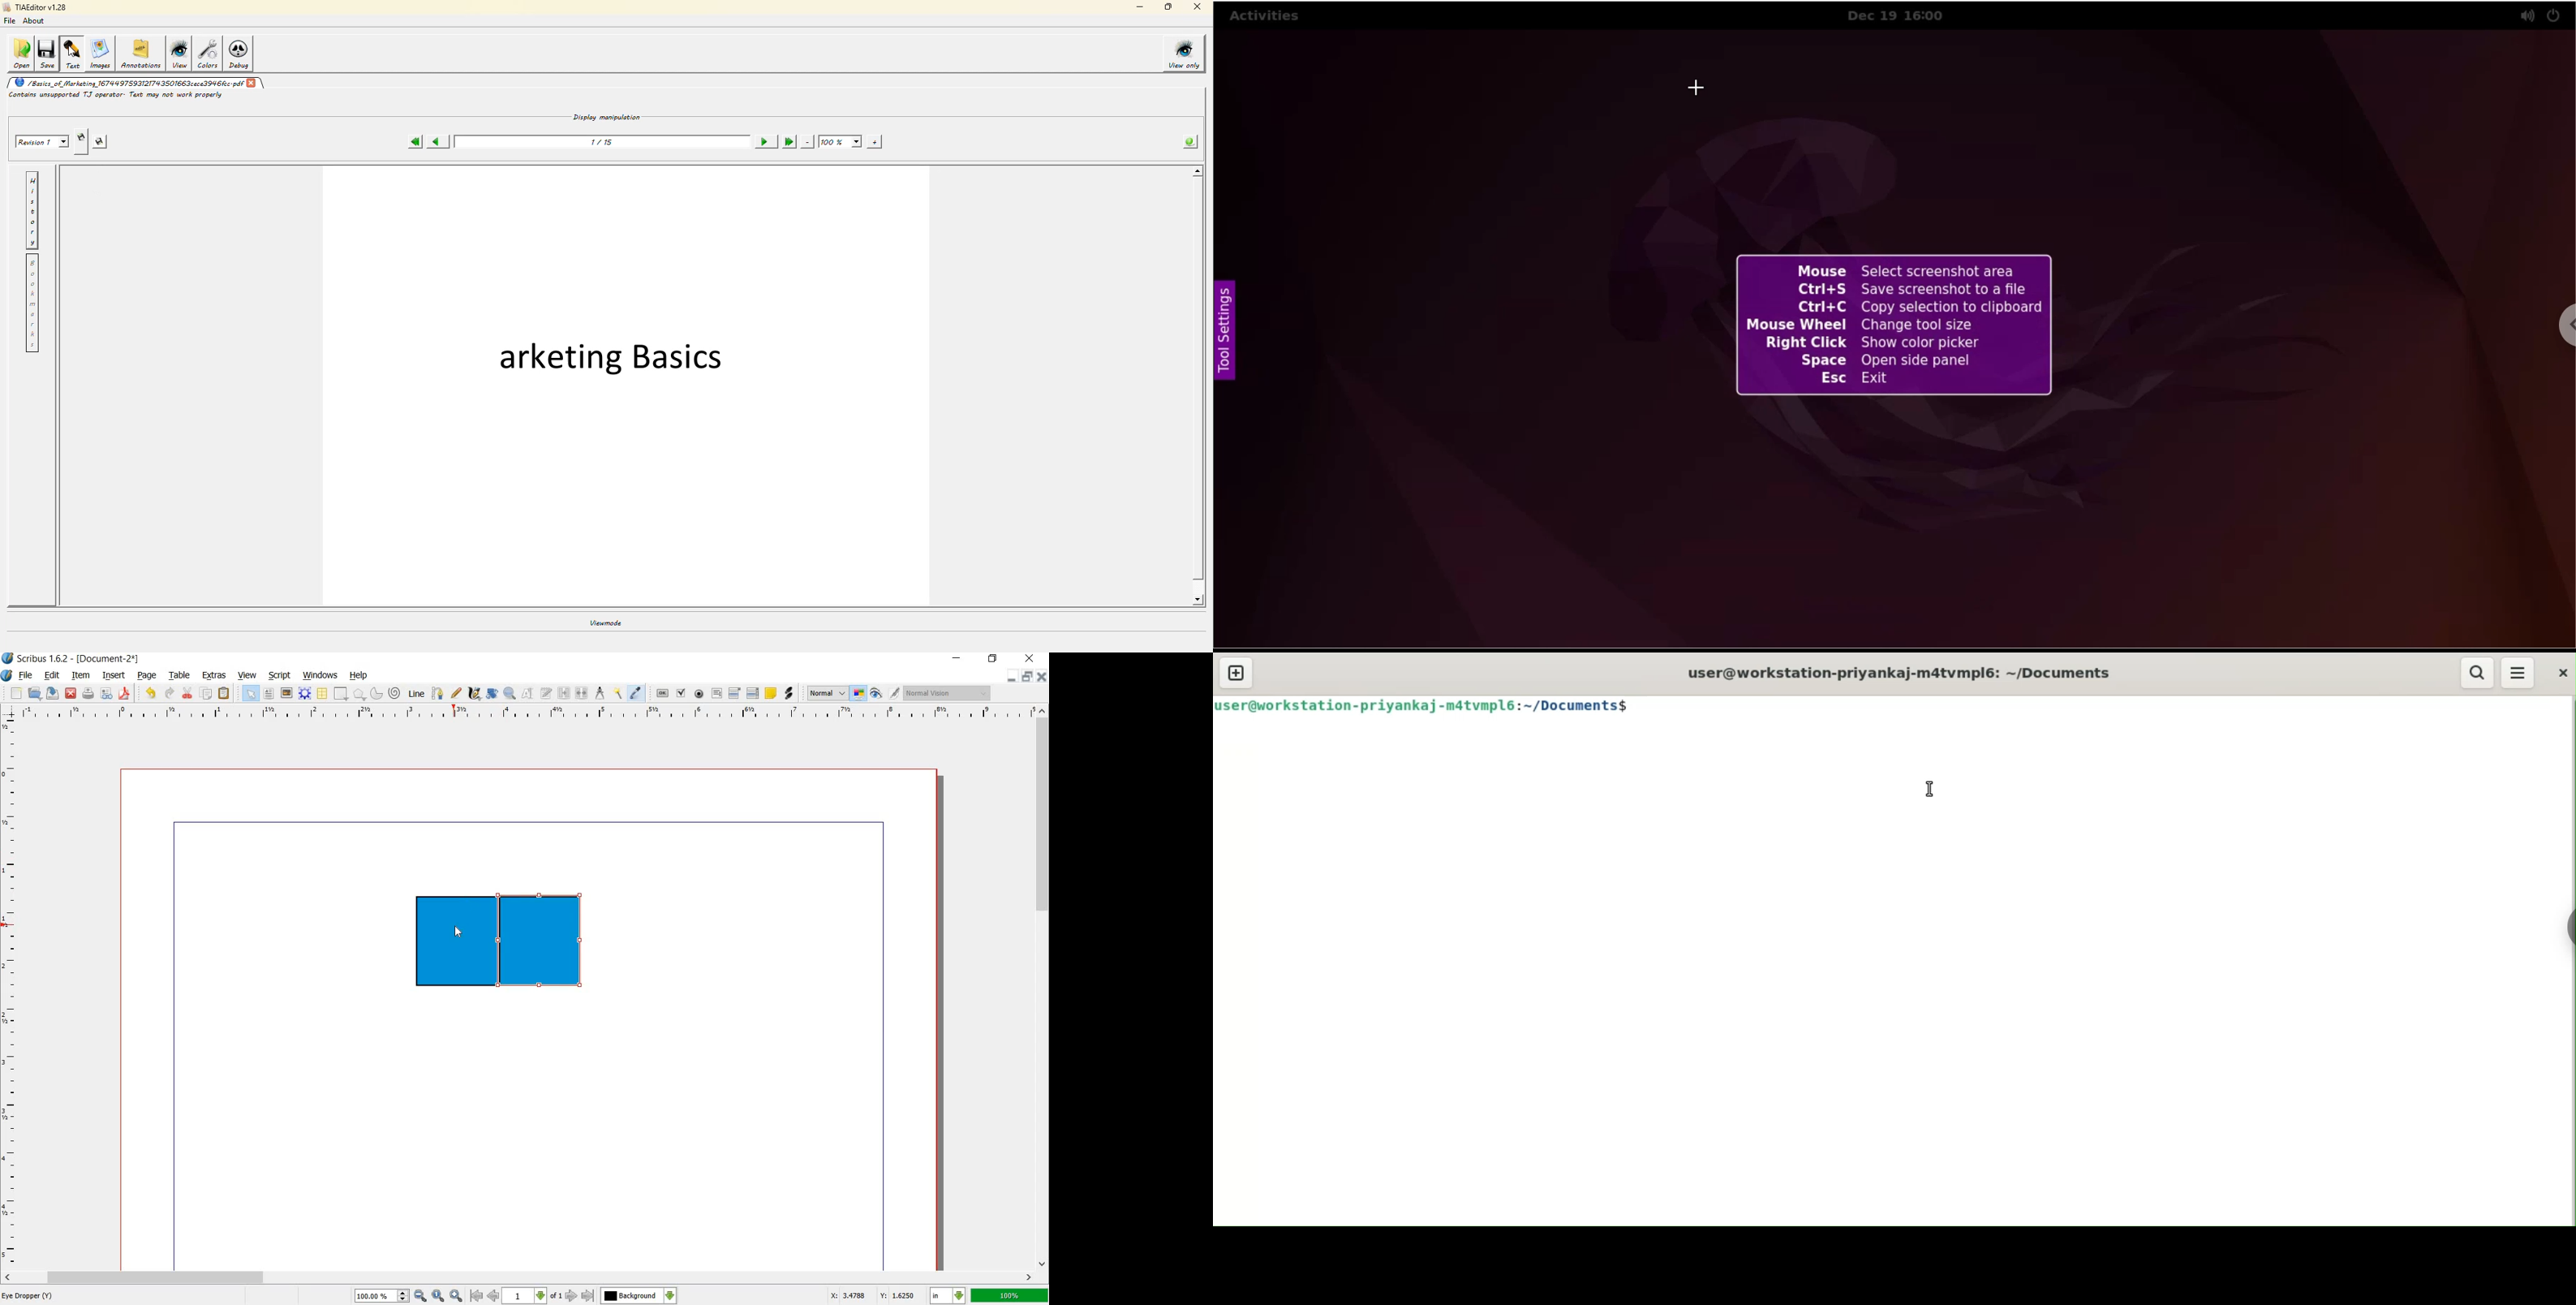 The height and width of the screenshot is (1316, 2576). I want to click on table, so click(323, 693).